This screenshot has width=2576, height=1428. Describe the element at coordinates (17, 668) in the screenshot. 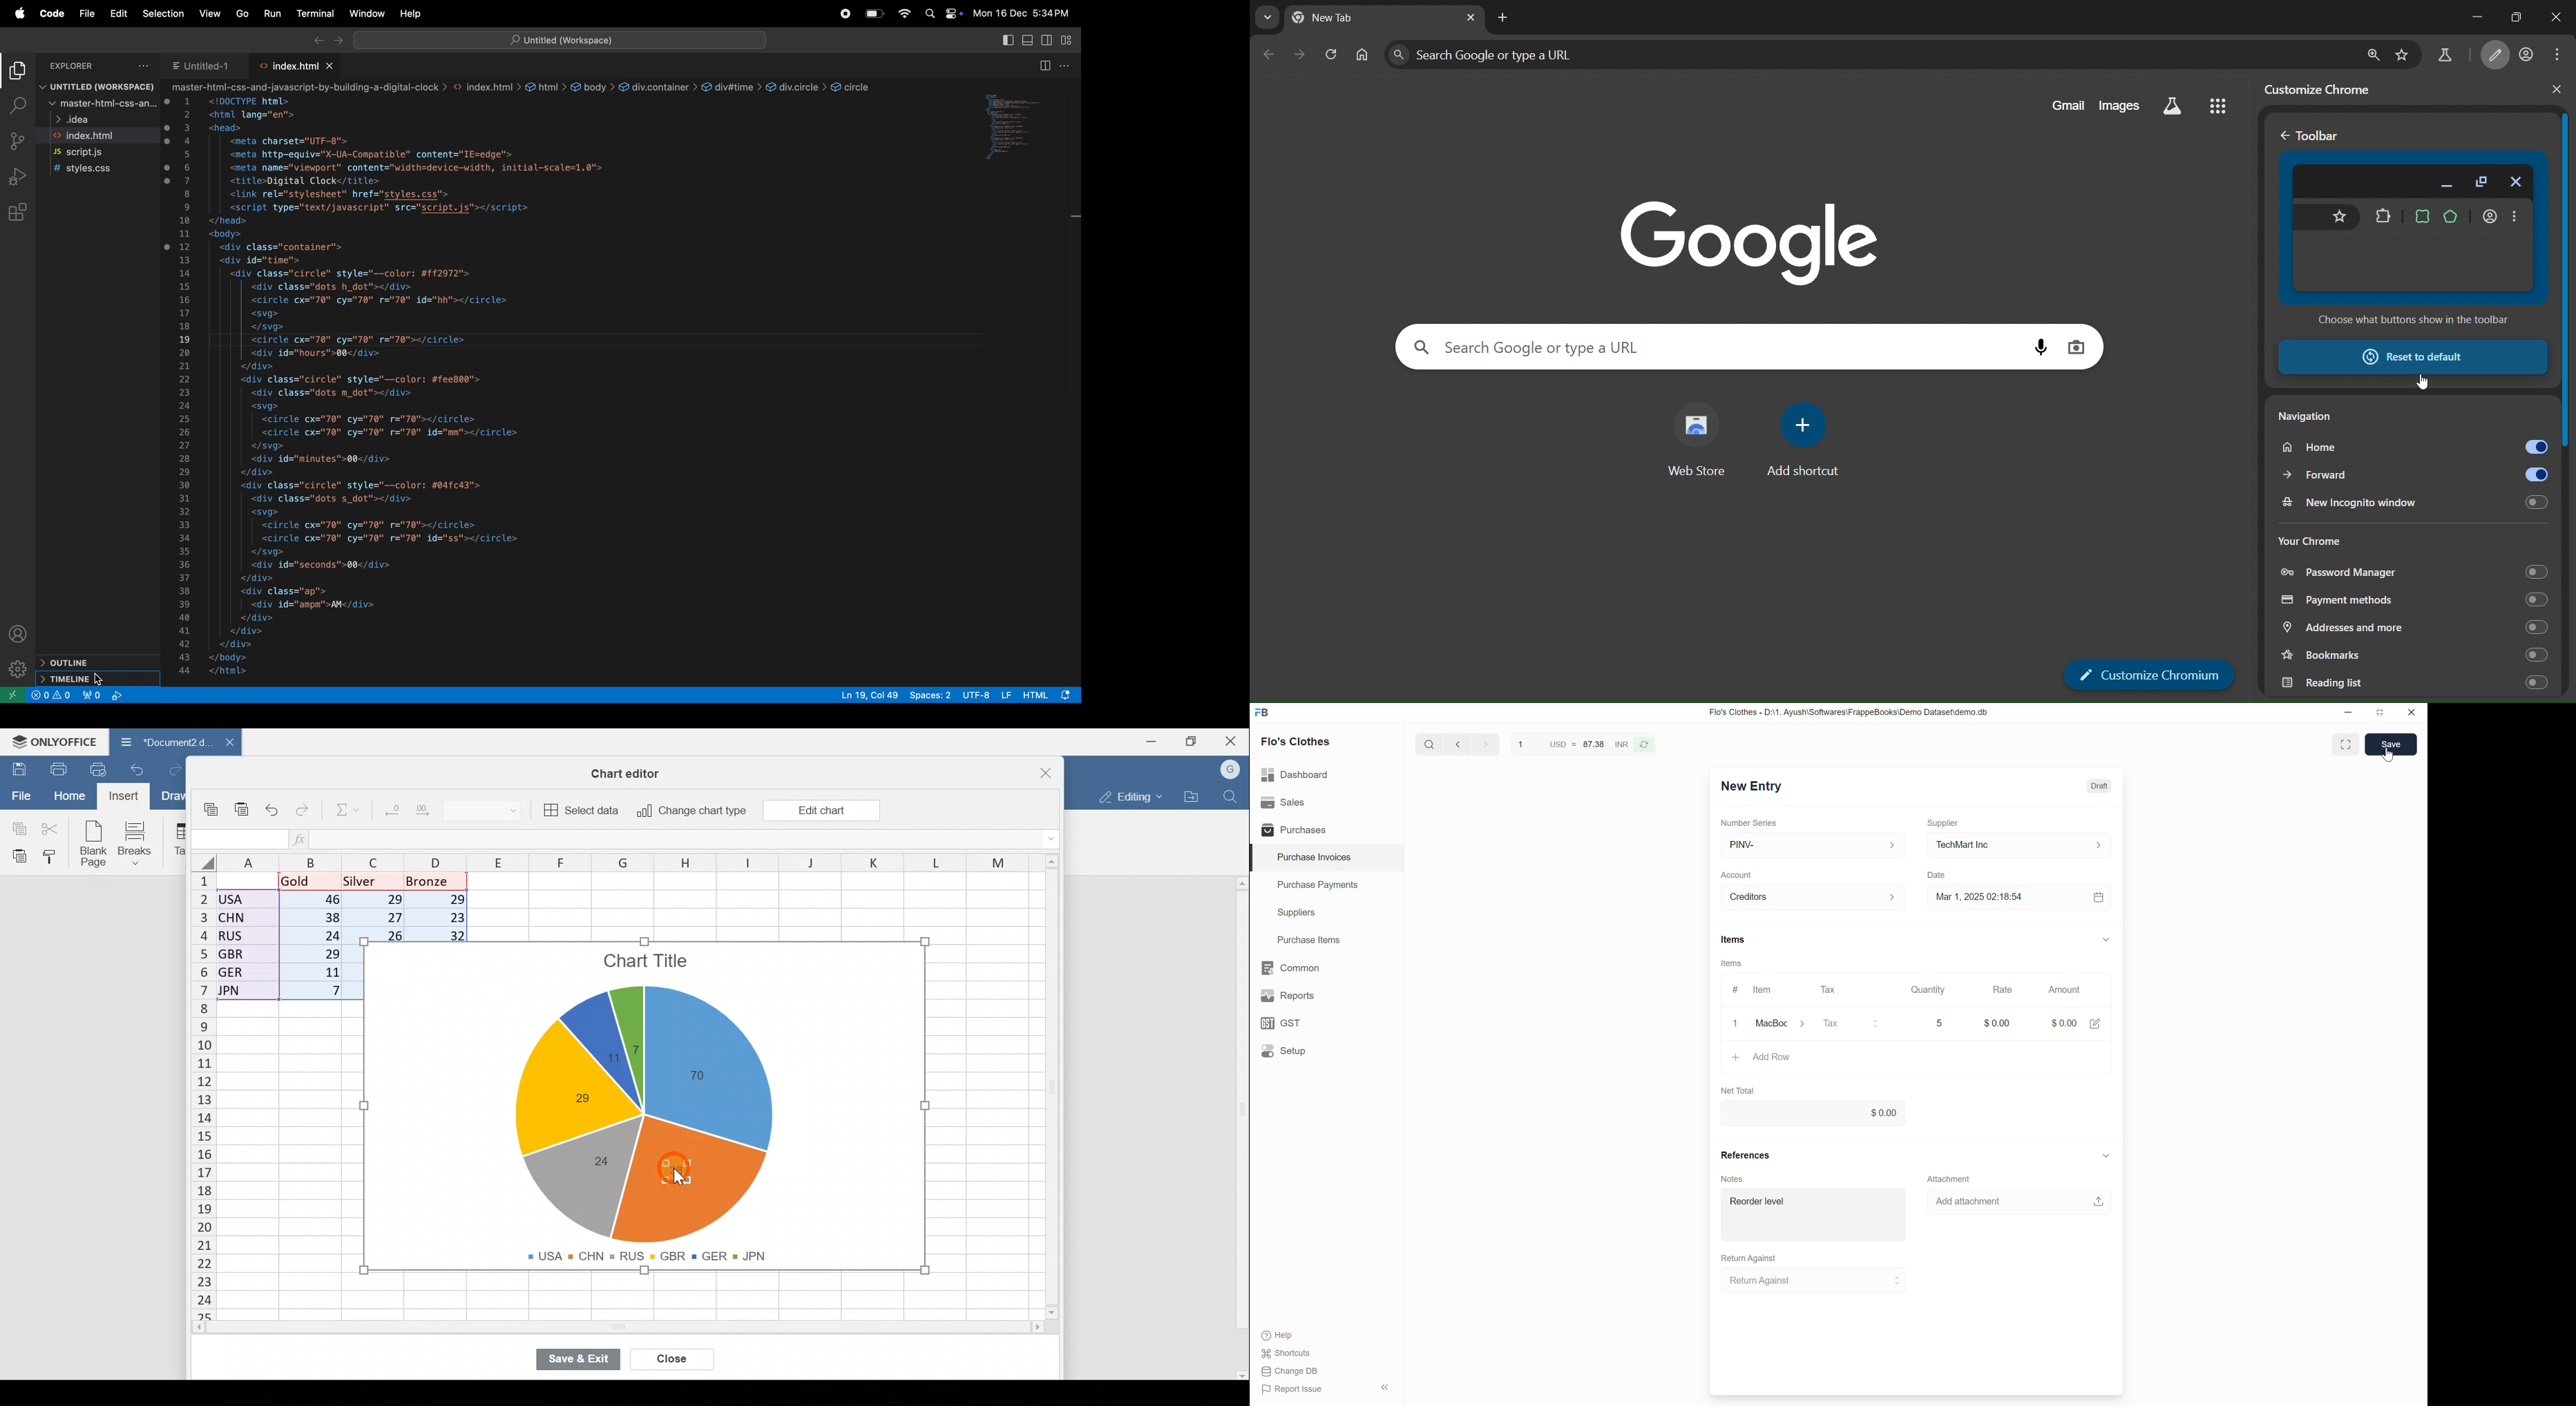

I see `settings` at that location.